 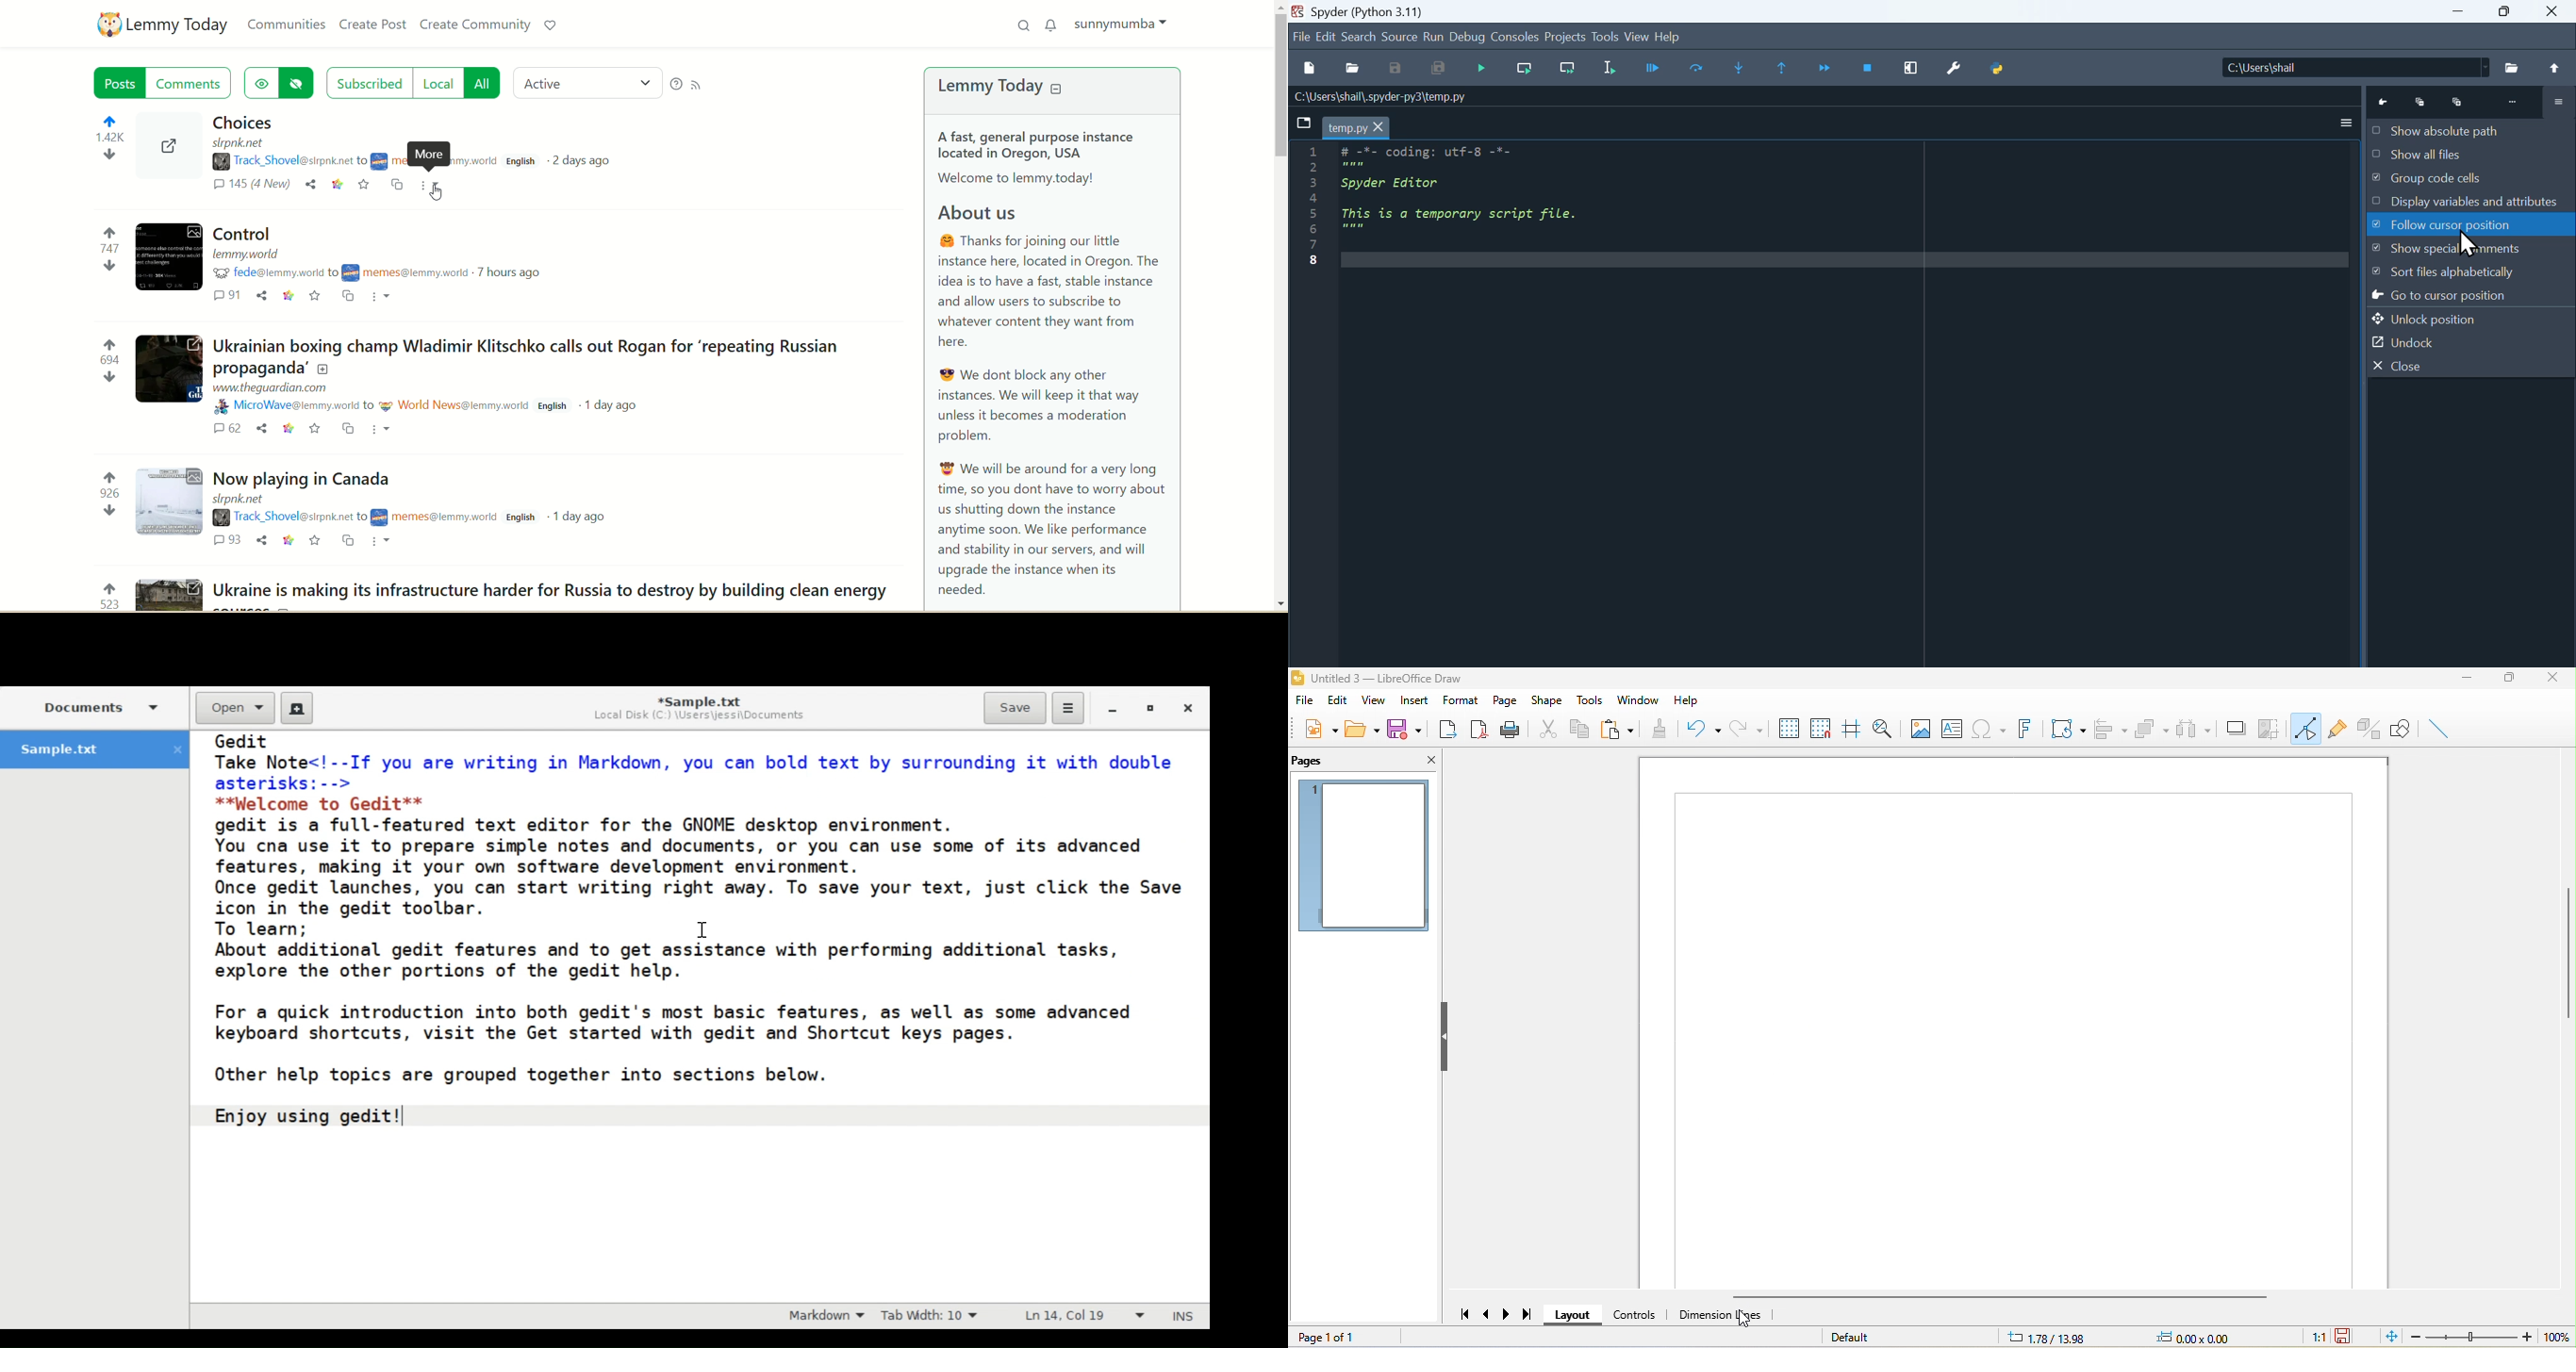 What do you see at coordinates (1301, 37) in the screenshot?
I see `File` at bounding box center [1301, 37].